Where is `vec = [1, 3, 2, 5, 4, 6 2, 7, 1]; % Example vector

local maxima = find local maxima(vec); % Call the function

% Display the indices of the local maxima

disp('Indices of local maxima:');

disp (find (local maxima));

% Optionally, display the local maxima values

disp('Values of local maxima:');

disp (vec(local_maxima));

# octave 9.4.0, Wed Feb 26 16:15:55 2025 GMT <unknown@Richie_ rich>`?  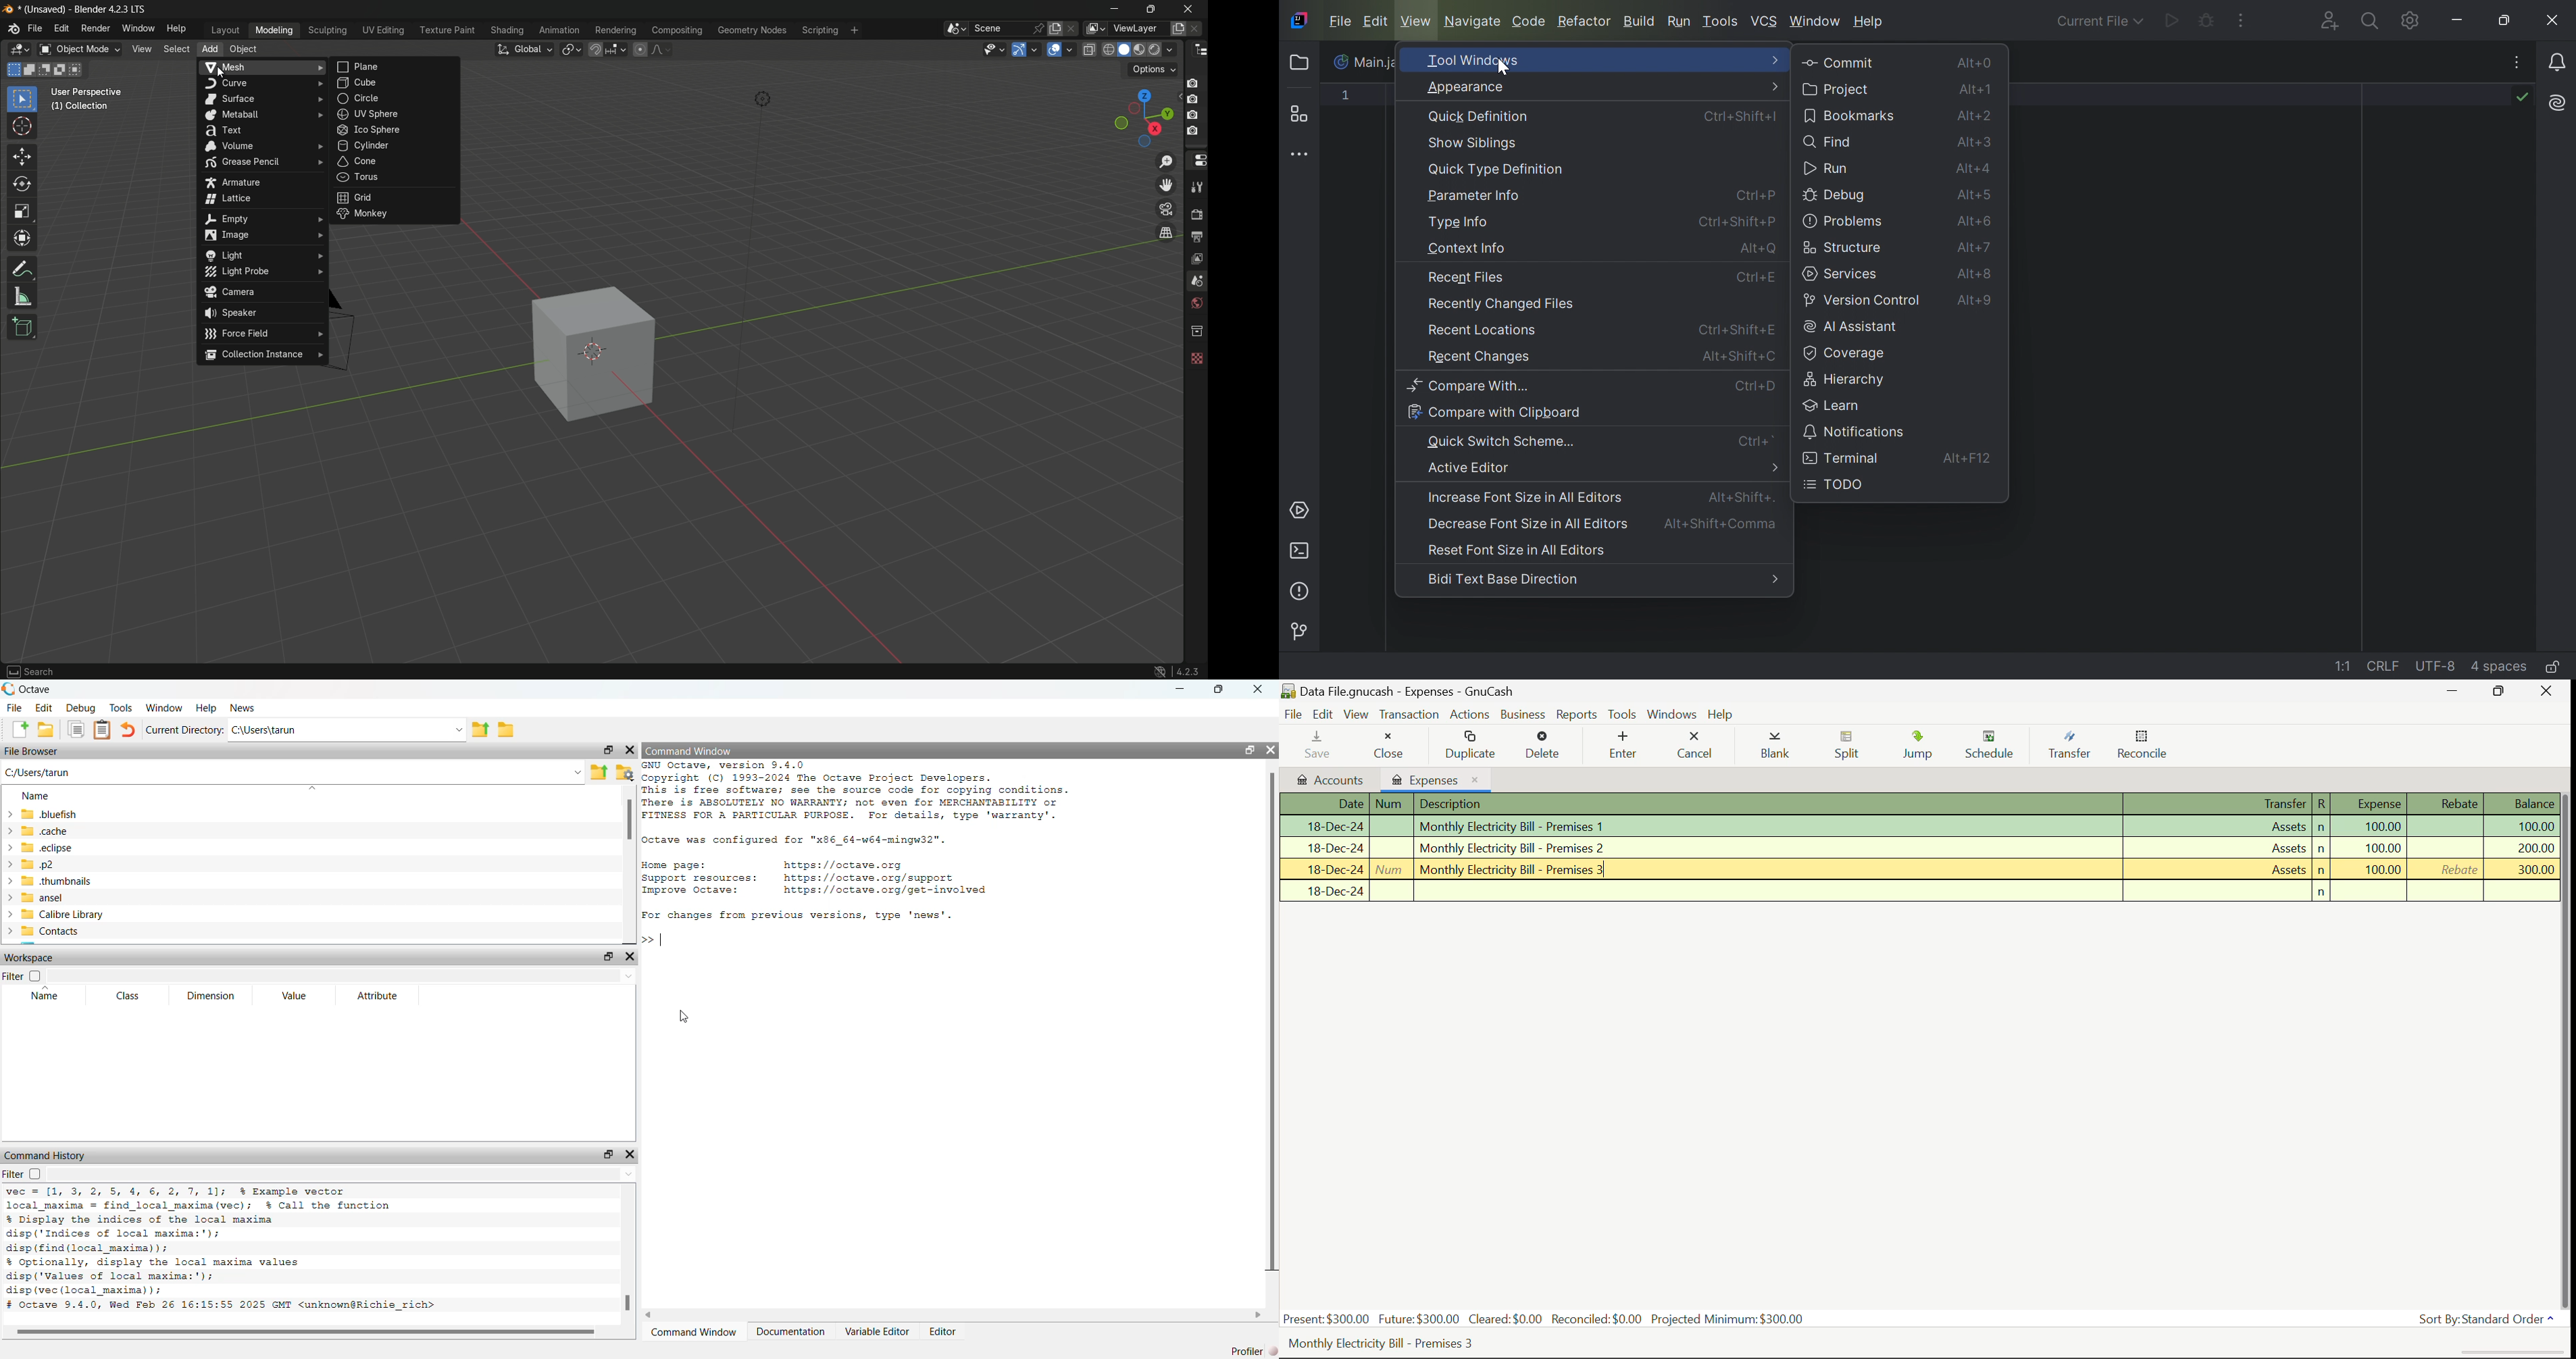
vec = [1, 3, 2, 5, 4, 6 2, 7, 1]; % Example vector

local maxima = find local maxima(vec); % Call the function

% Display the indices of the local maxima

disp('Indices of local maxima:');

disp (find (local maxima));

% Optionally, display the local maxima values

disp('Values of local maxima:');

disp (vec(local_maxima));

# octave 9.4.0, Wed Feb 26 16:15:55 2025 GMT <unknown@Richie_ rich> is located at coordinates (252, 1252).